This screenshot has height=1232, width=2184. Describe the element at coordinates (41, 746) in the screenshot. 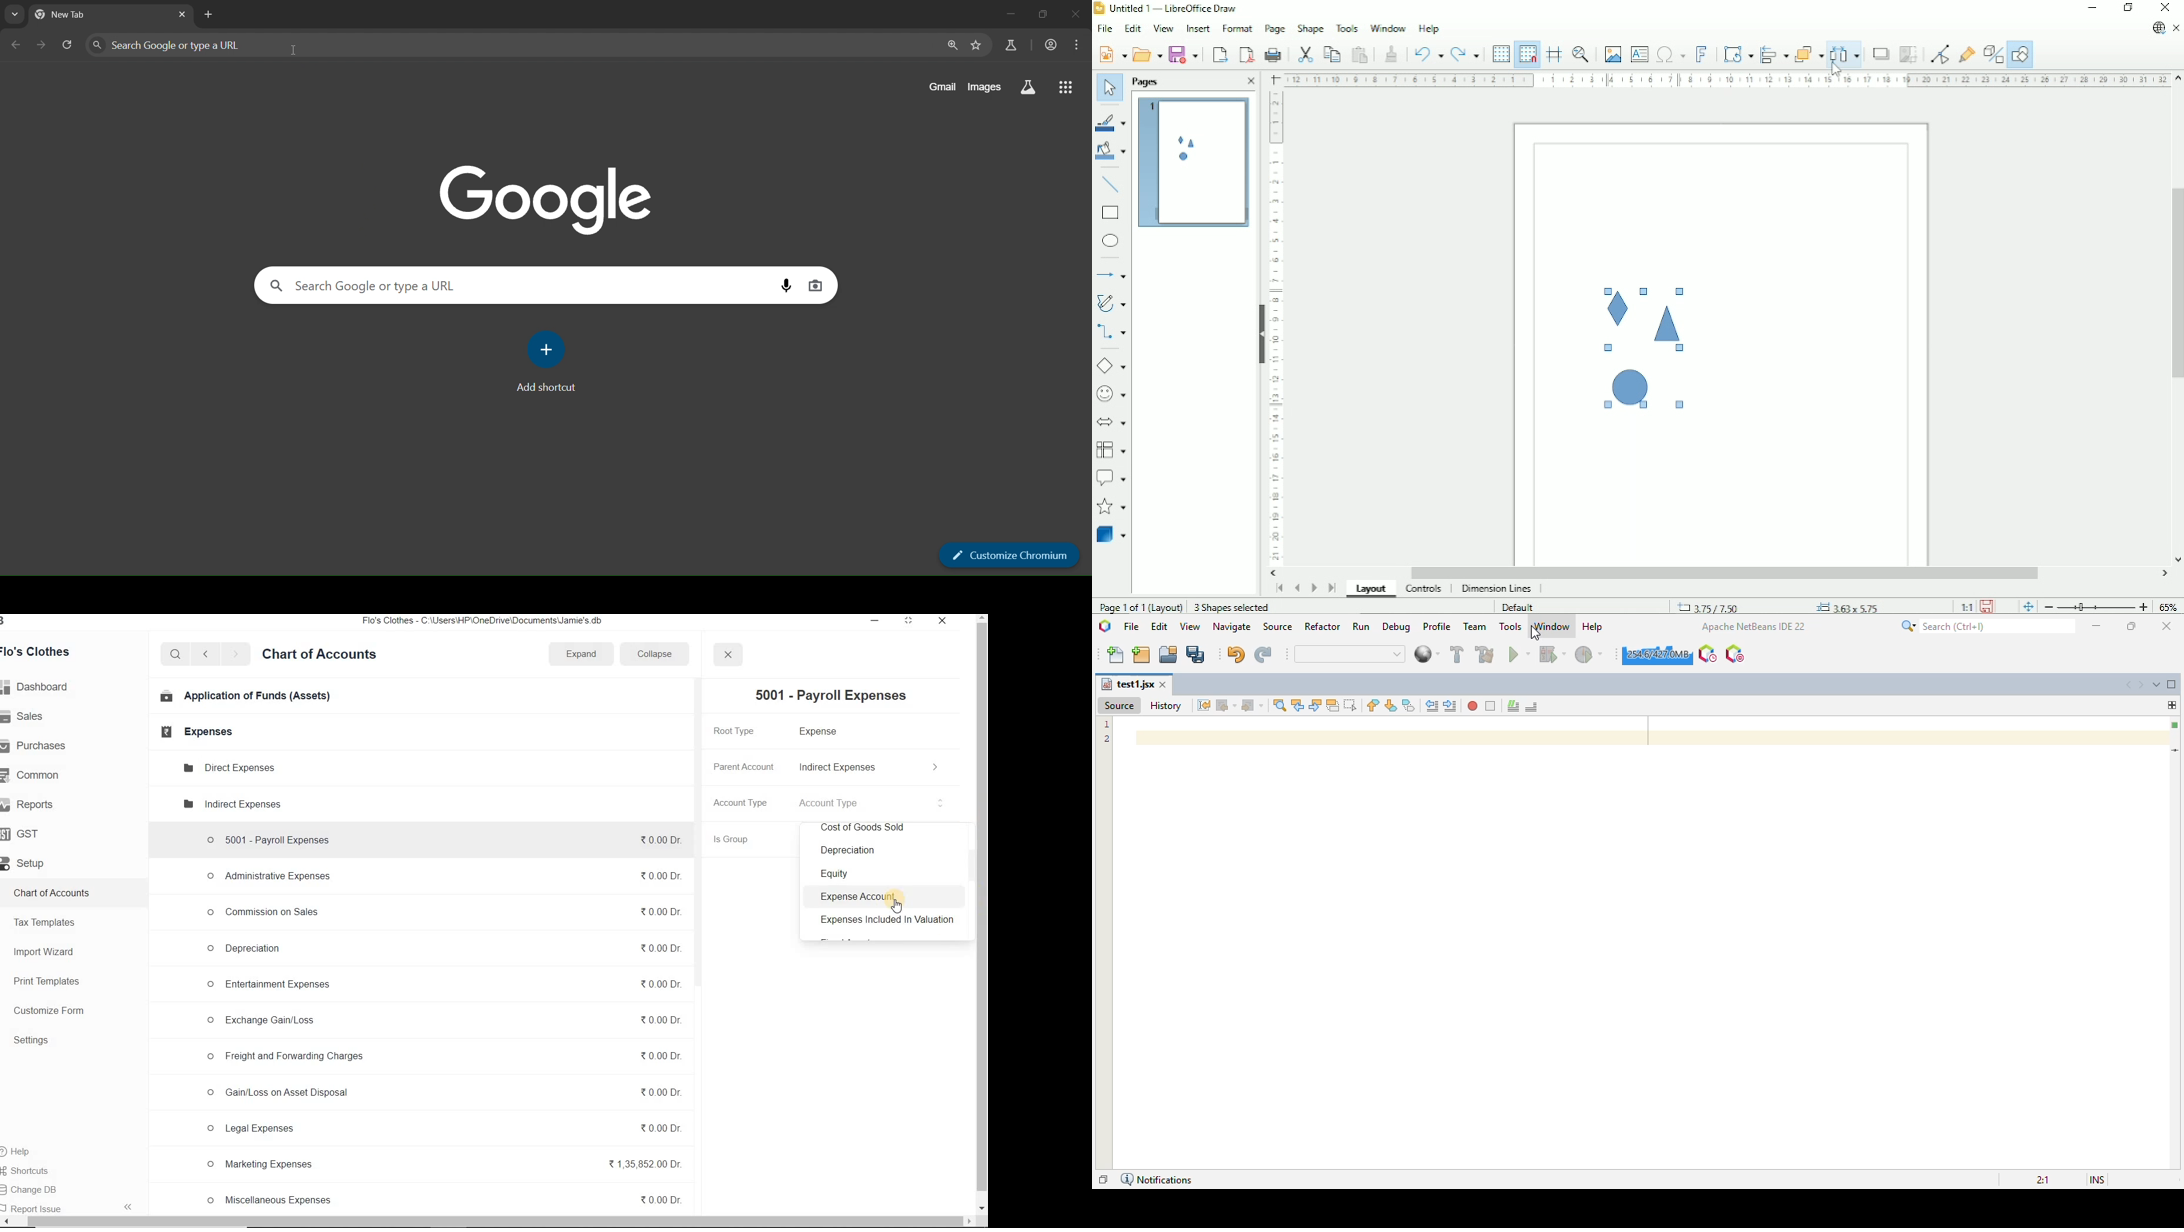

I see `Purchases` at that location.